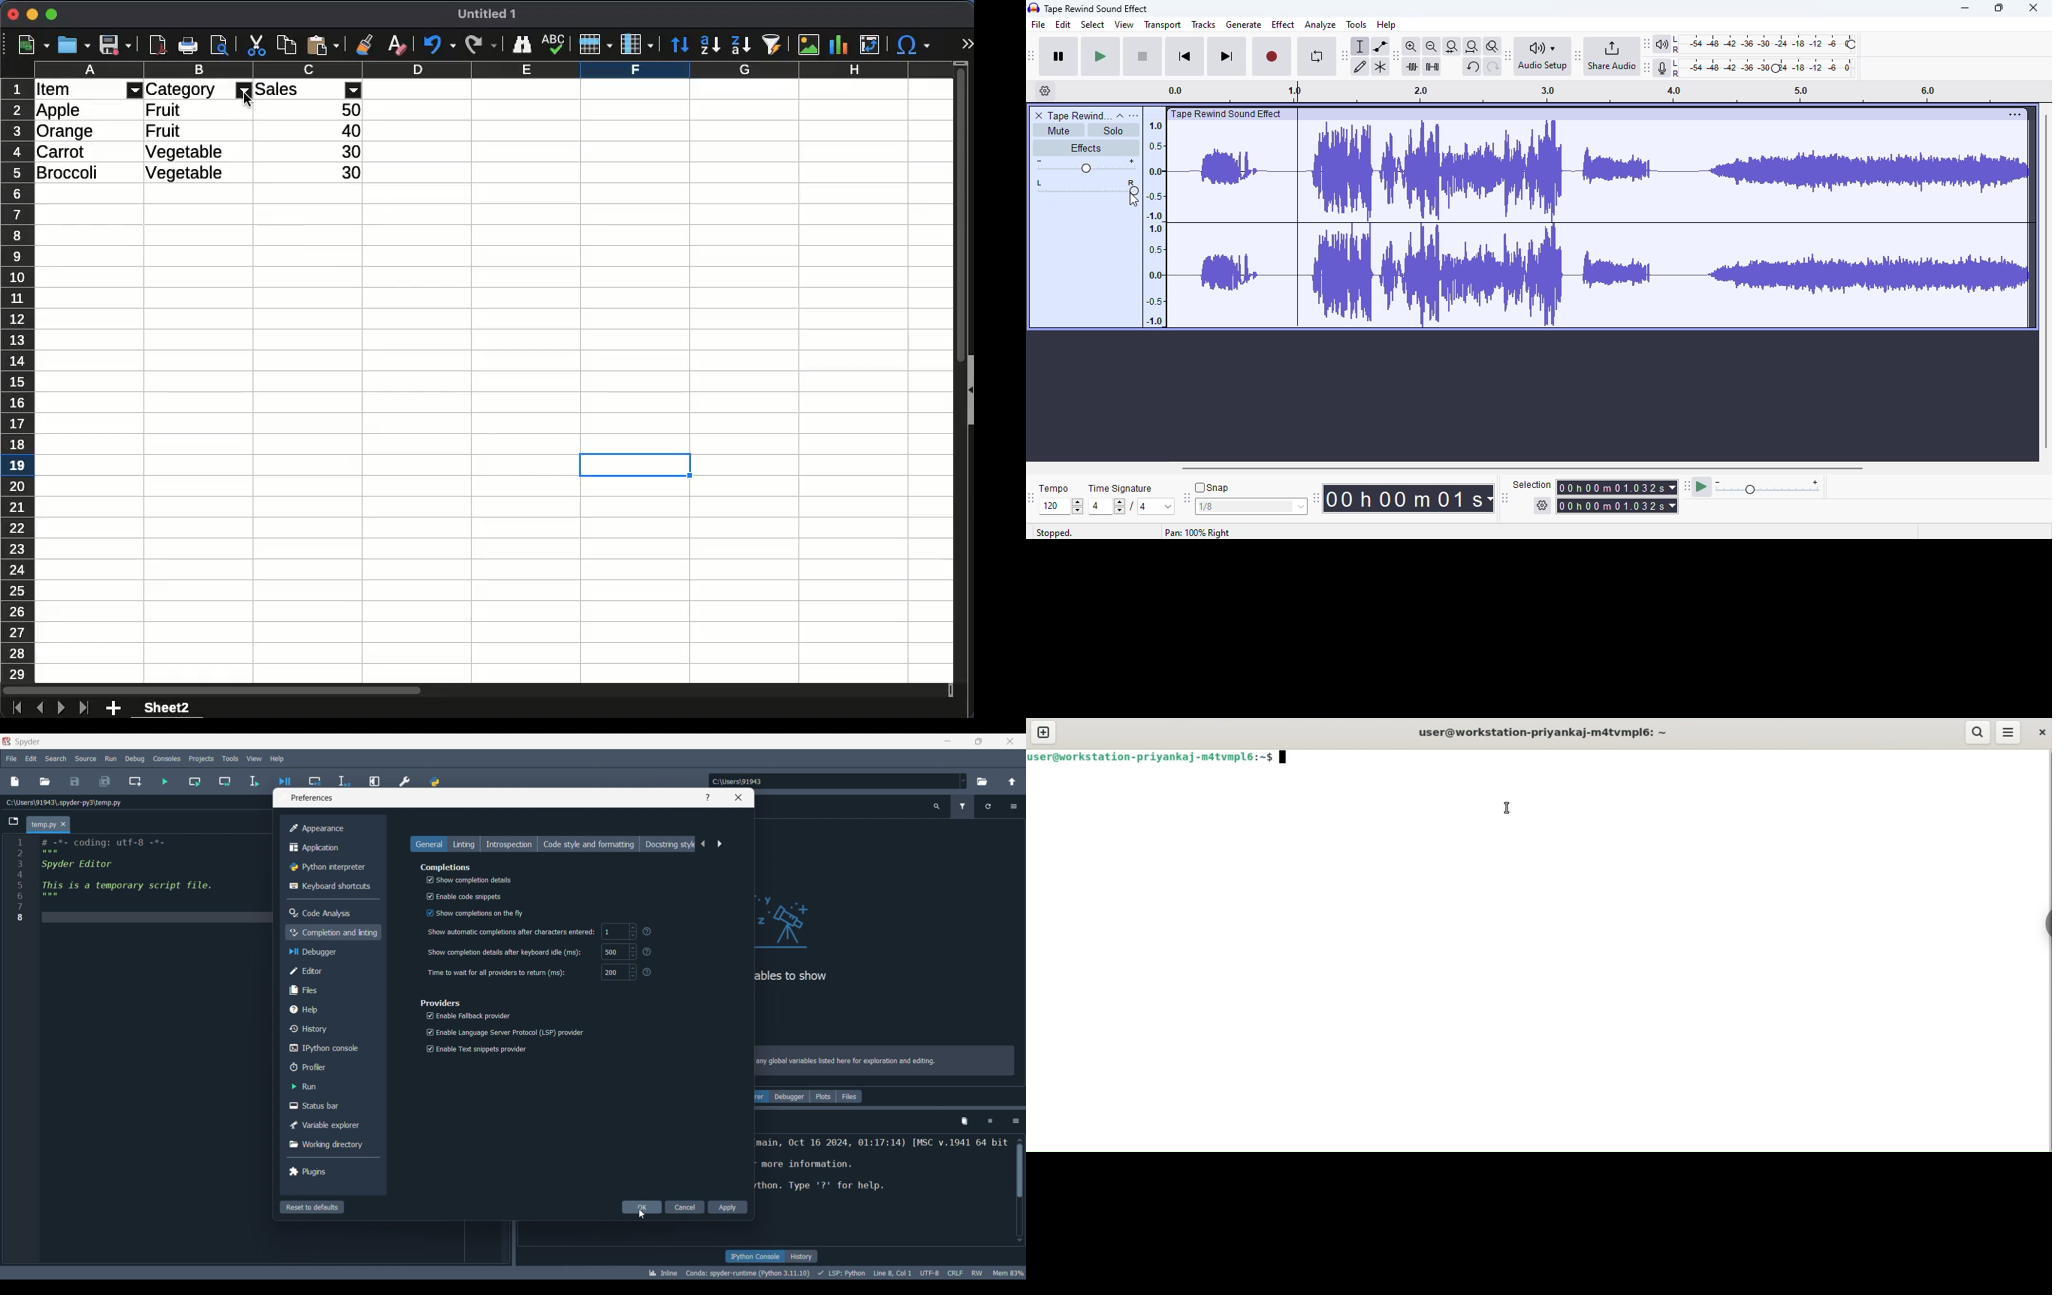 Image resolution: width=2072 pixels, height=1316 pixels. What do you see at coordinates (333, 932) in the screenshot?
I see `Completion and linting, current selection highlighted` at bounding box center [333, 932].